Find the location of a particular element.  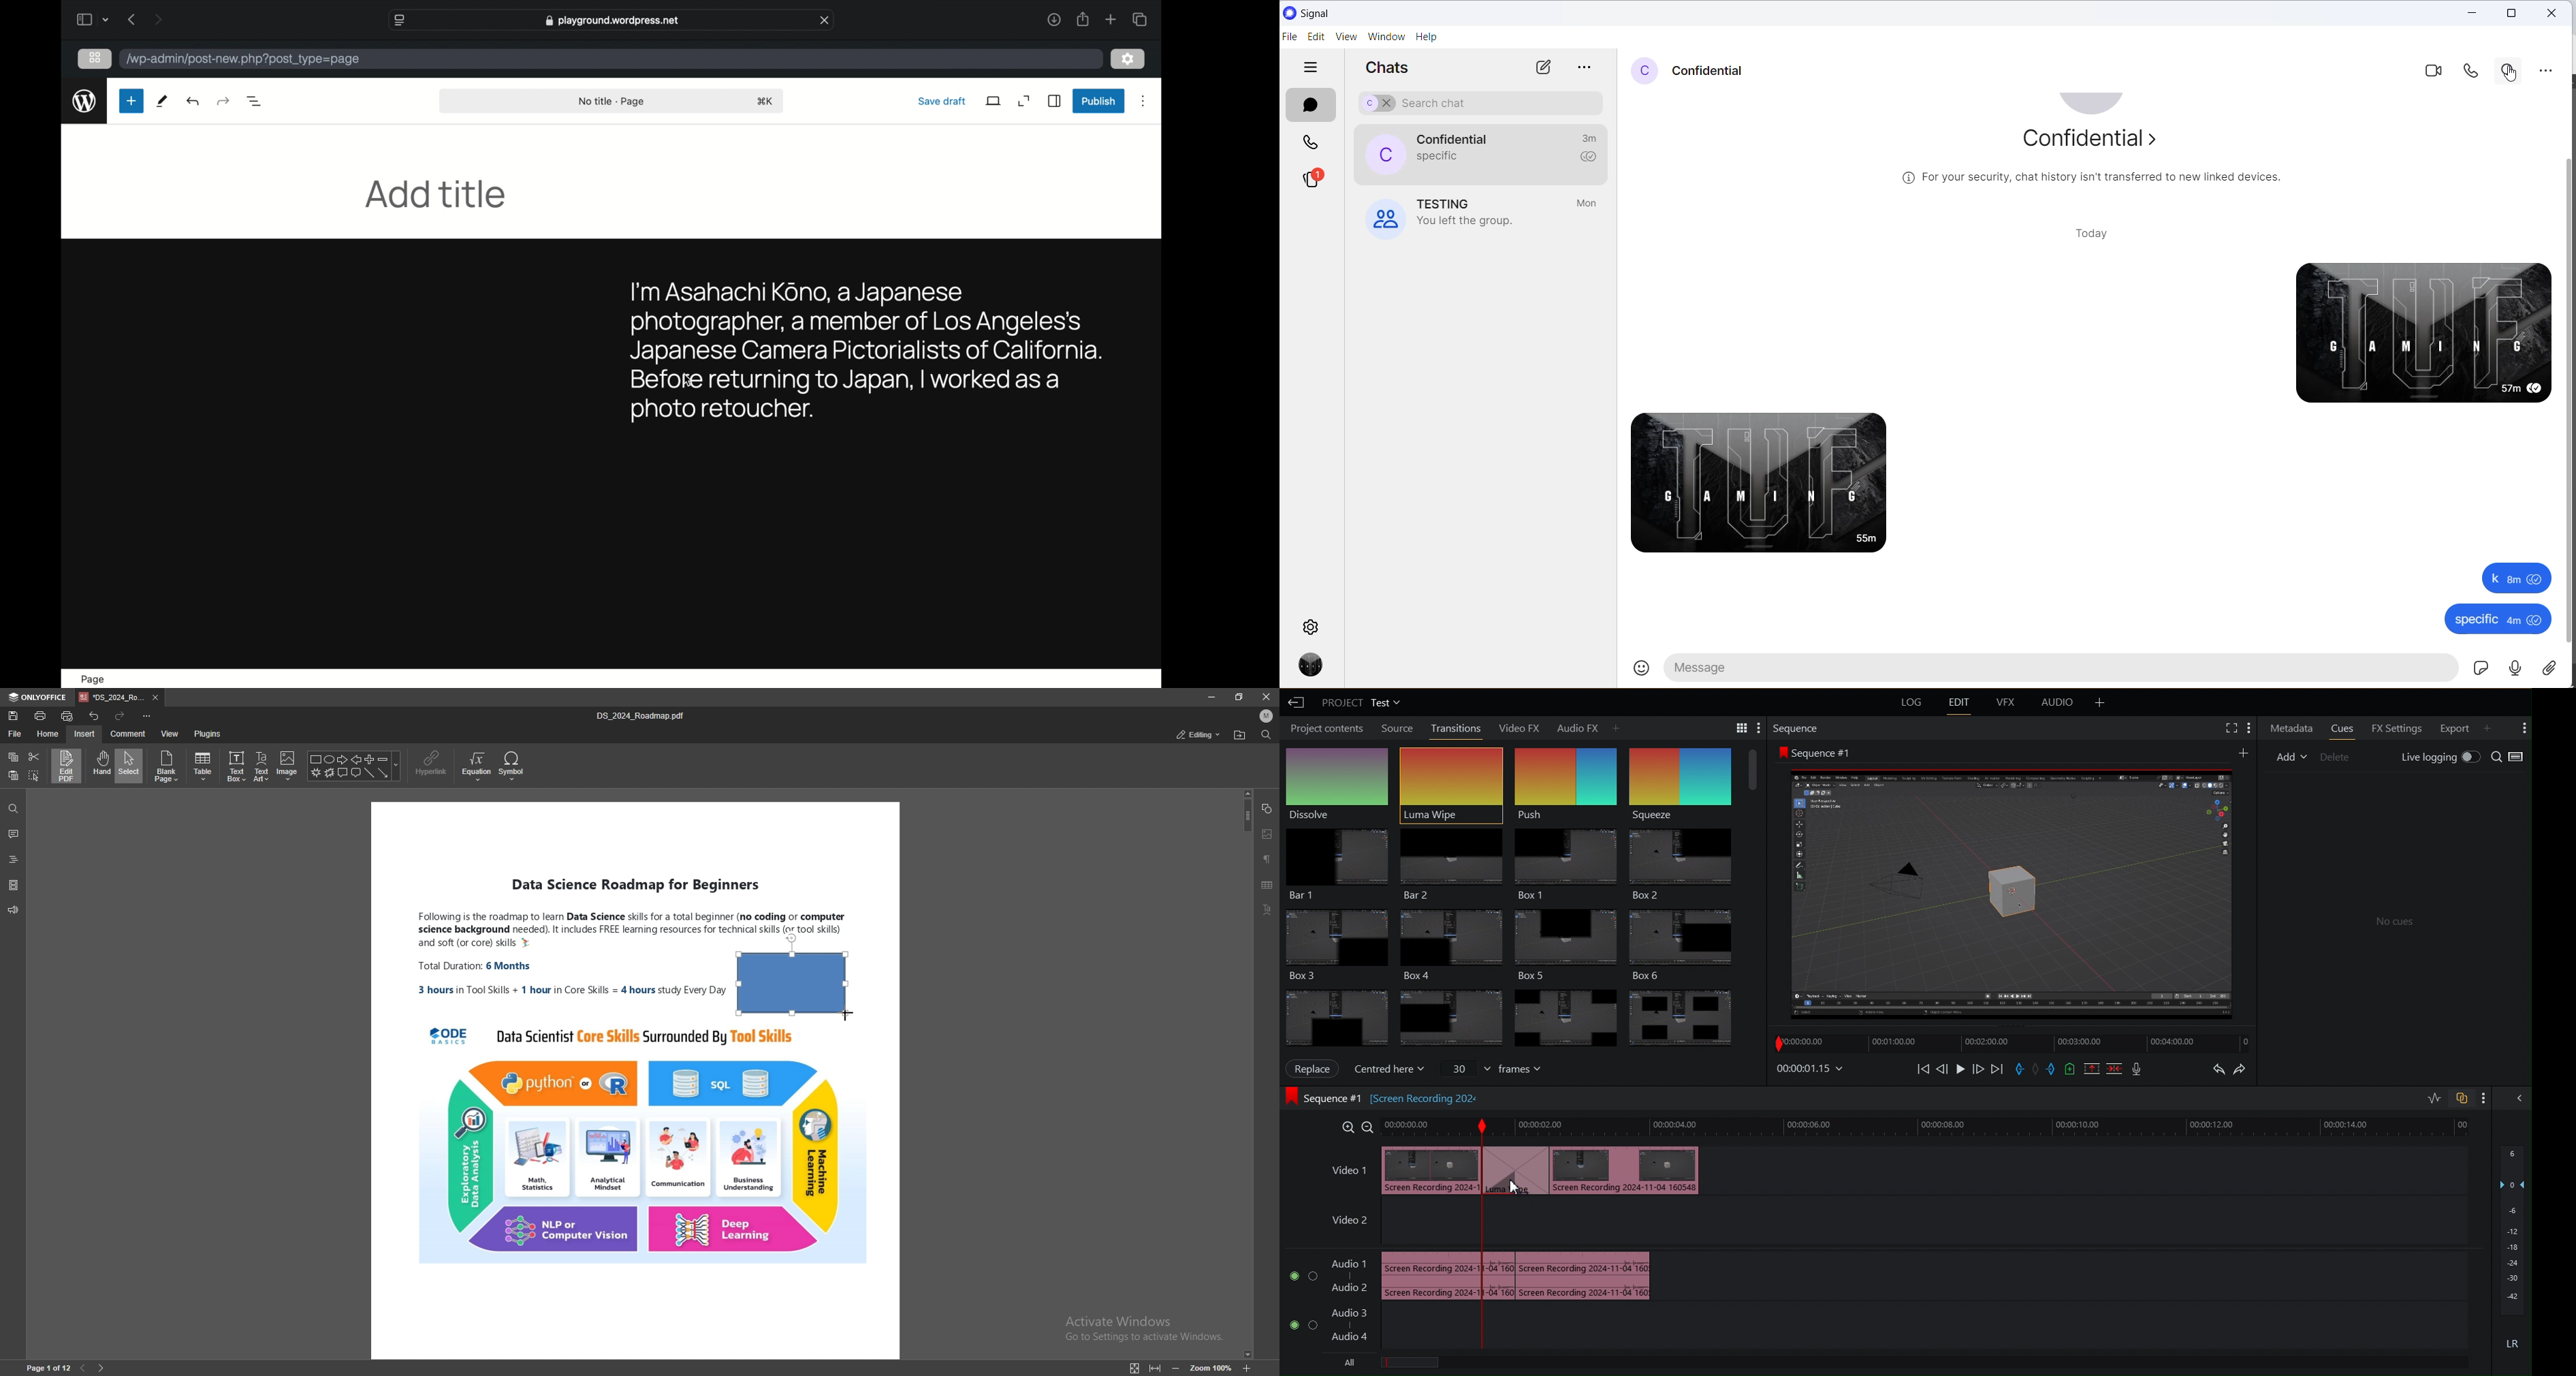

add title is located at coordinates (436, 194).